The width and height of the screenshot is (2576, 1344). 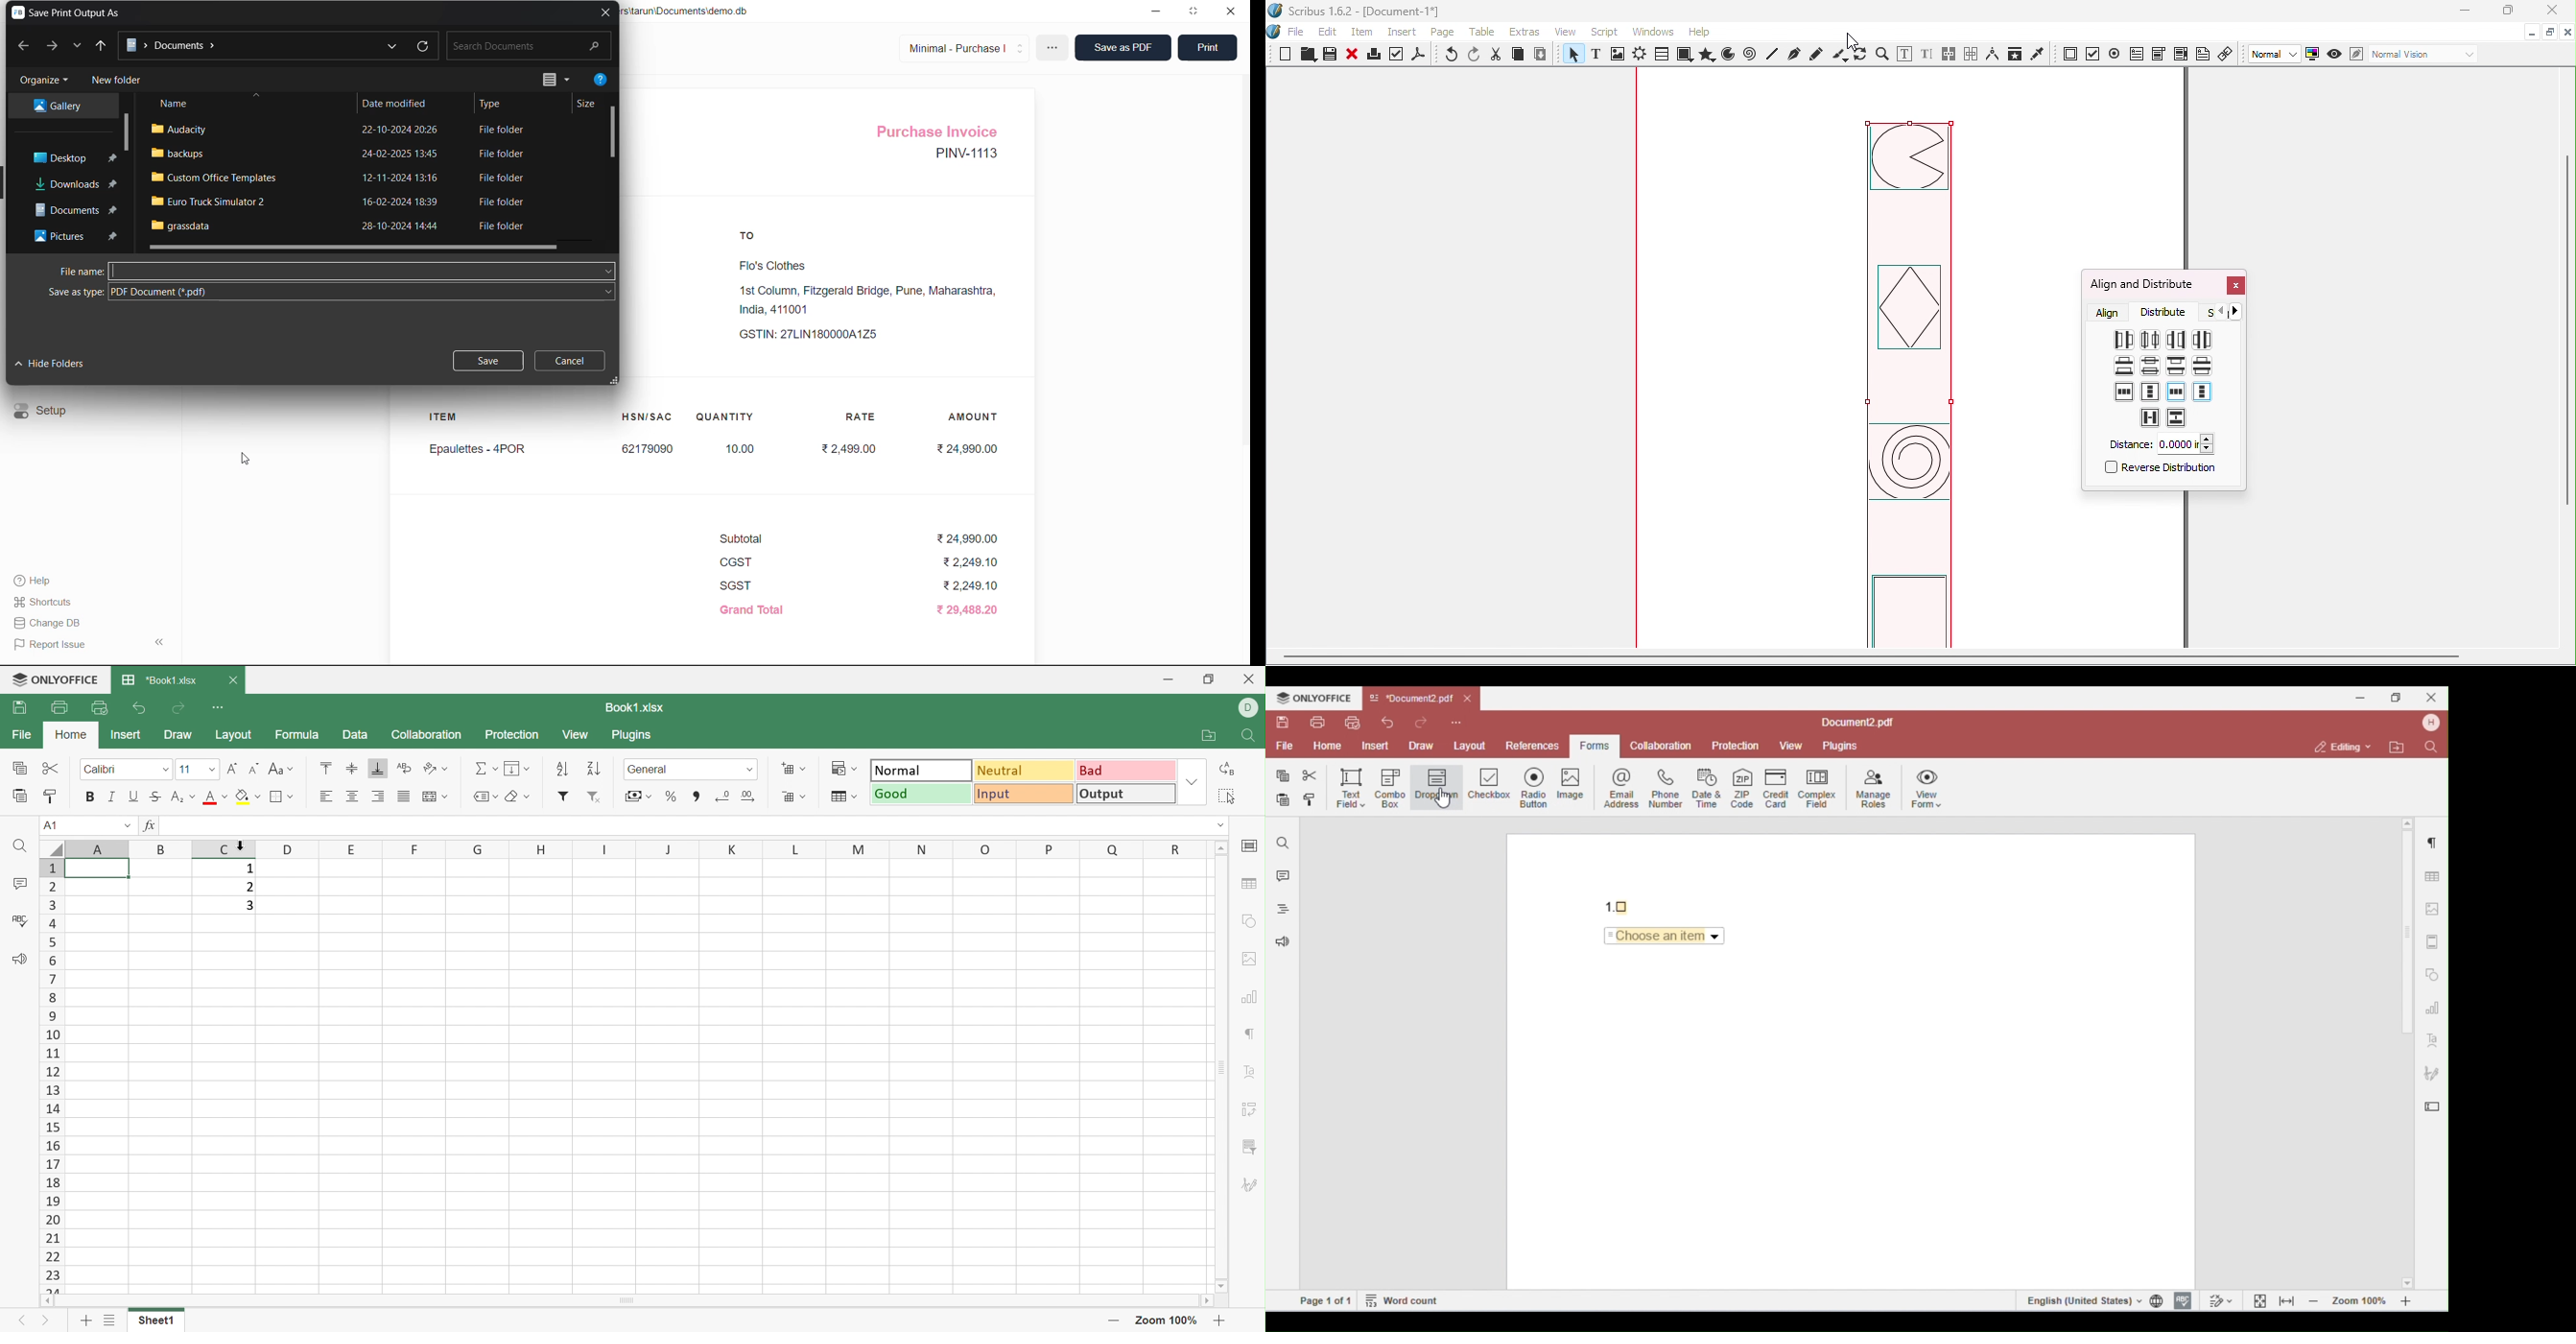 I want to click on audacity, so click(x=188, y=130).